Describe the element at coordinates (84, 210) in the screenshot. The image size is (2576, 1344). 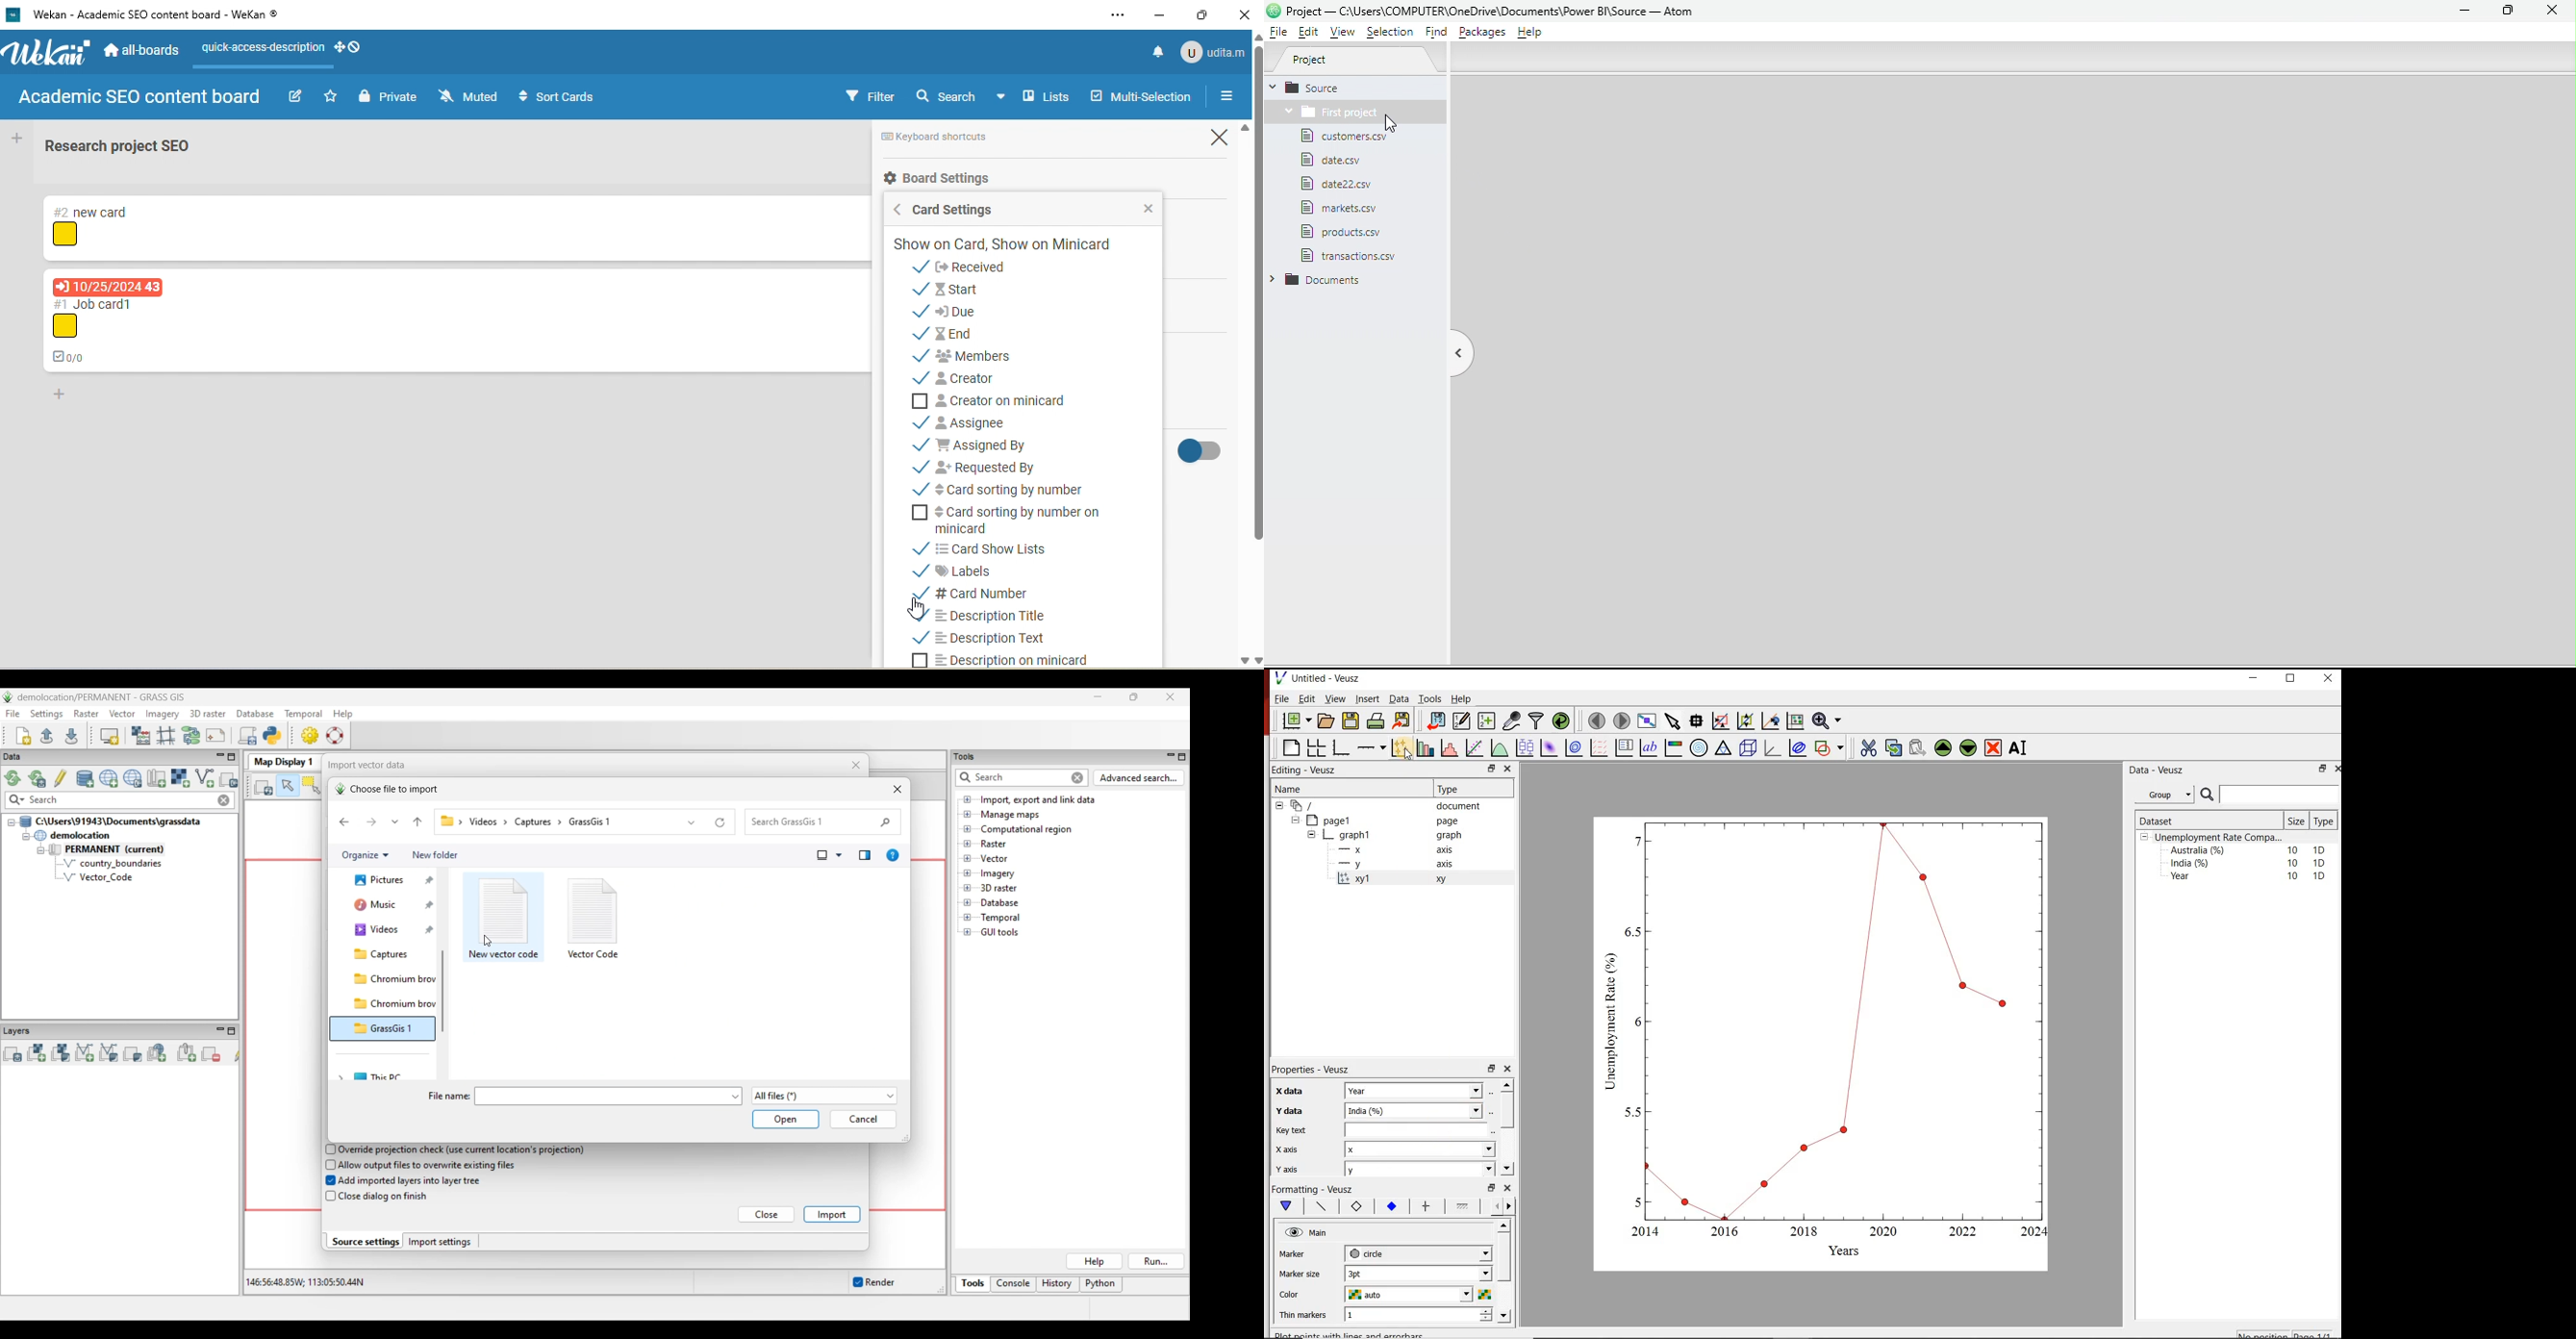
I see `new card` at that location.